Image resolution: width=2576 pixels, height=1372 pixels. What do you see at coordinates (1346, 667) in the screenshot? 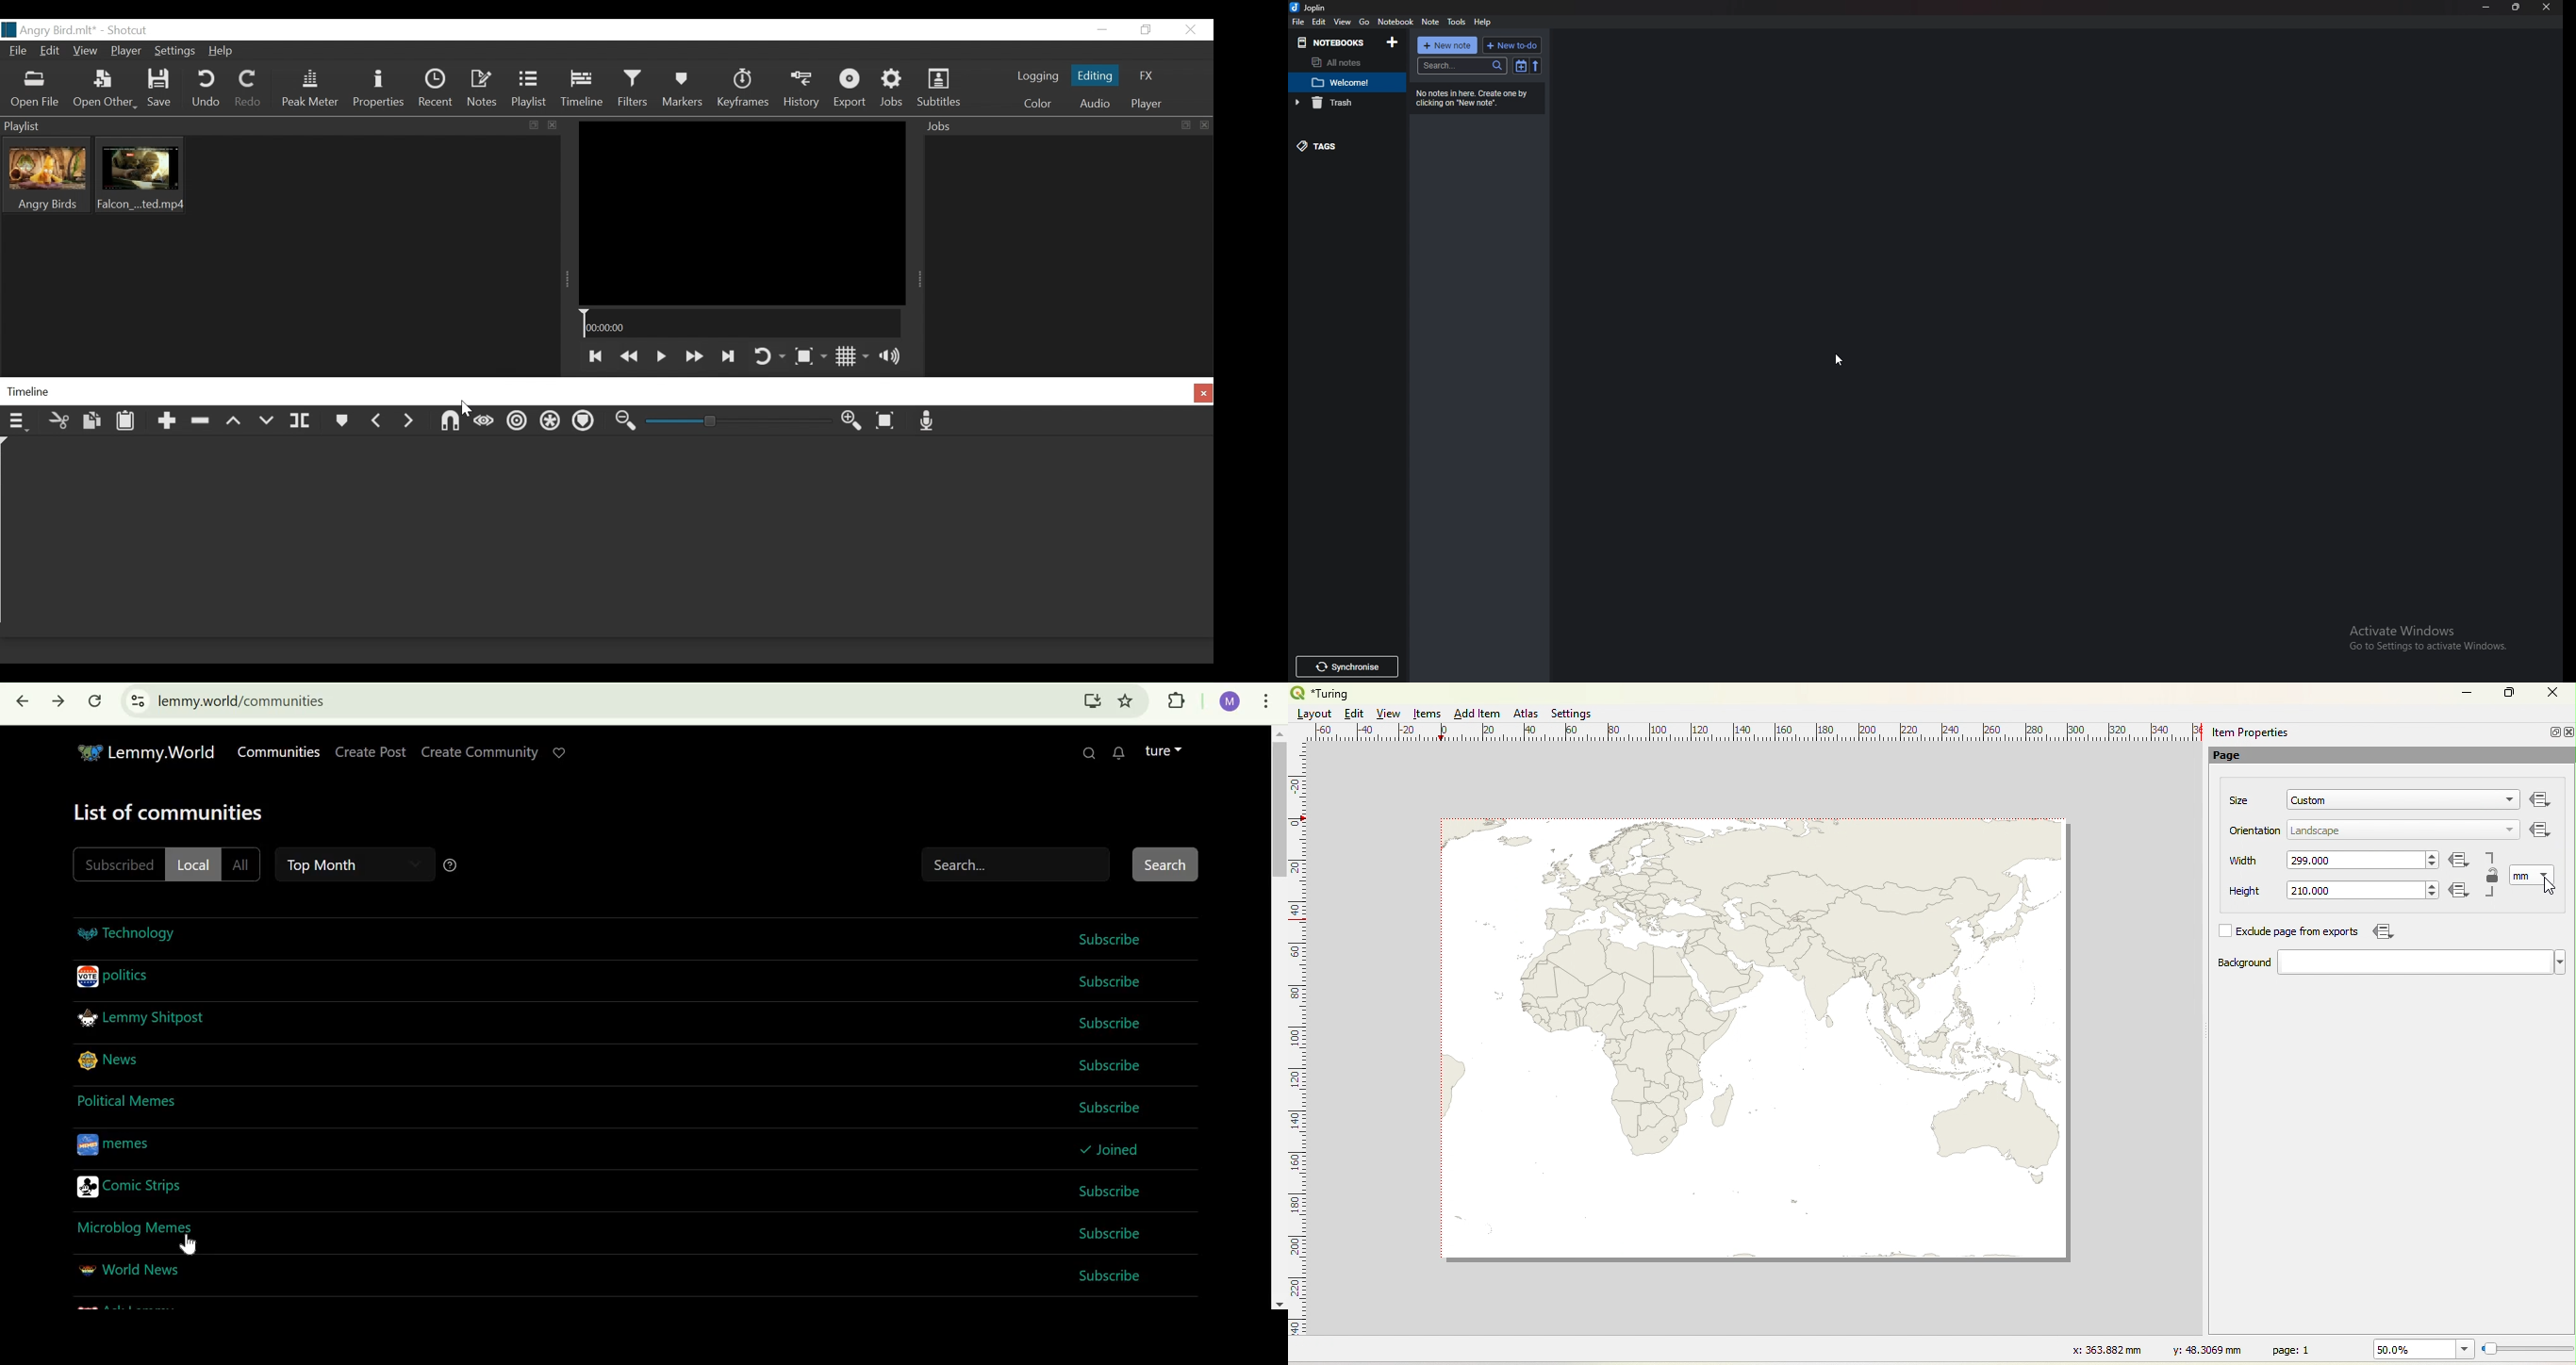
I see `Synchronize` at bounding box center [1346, 667].